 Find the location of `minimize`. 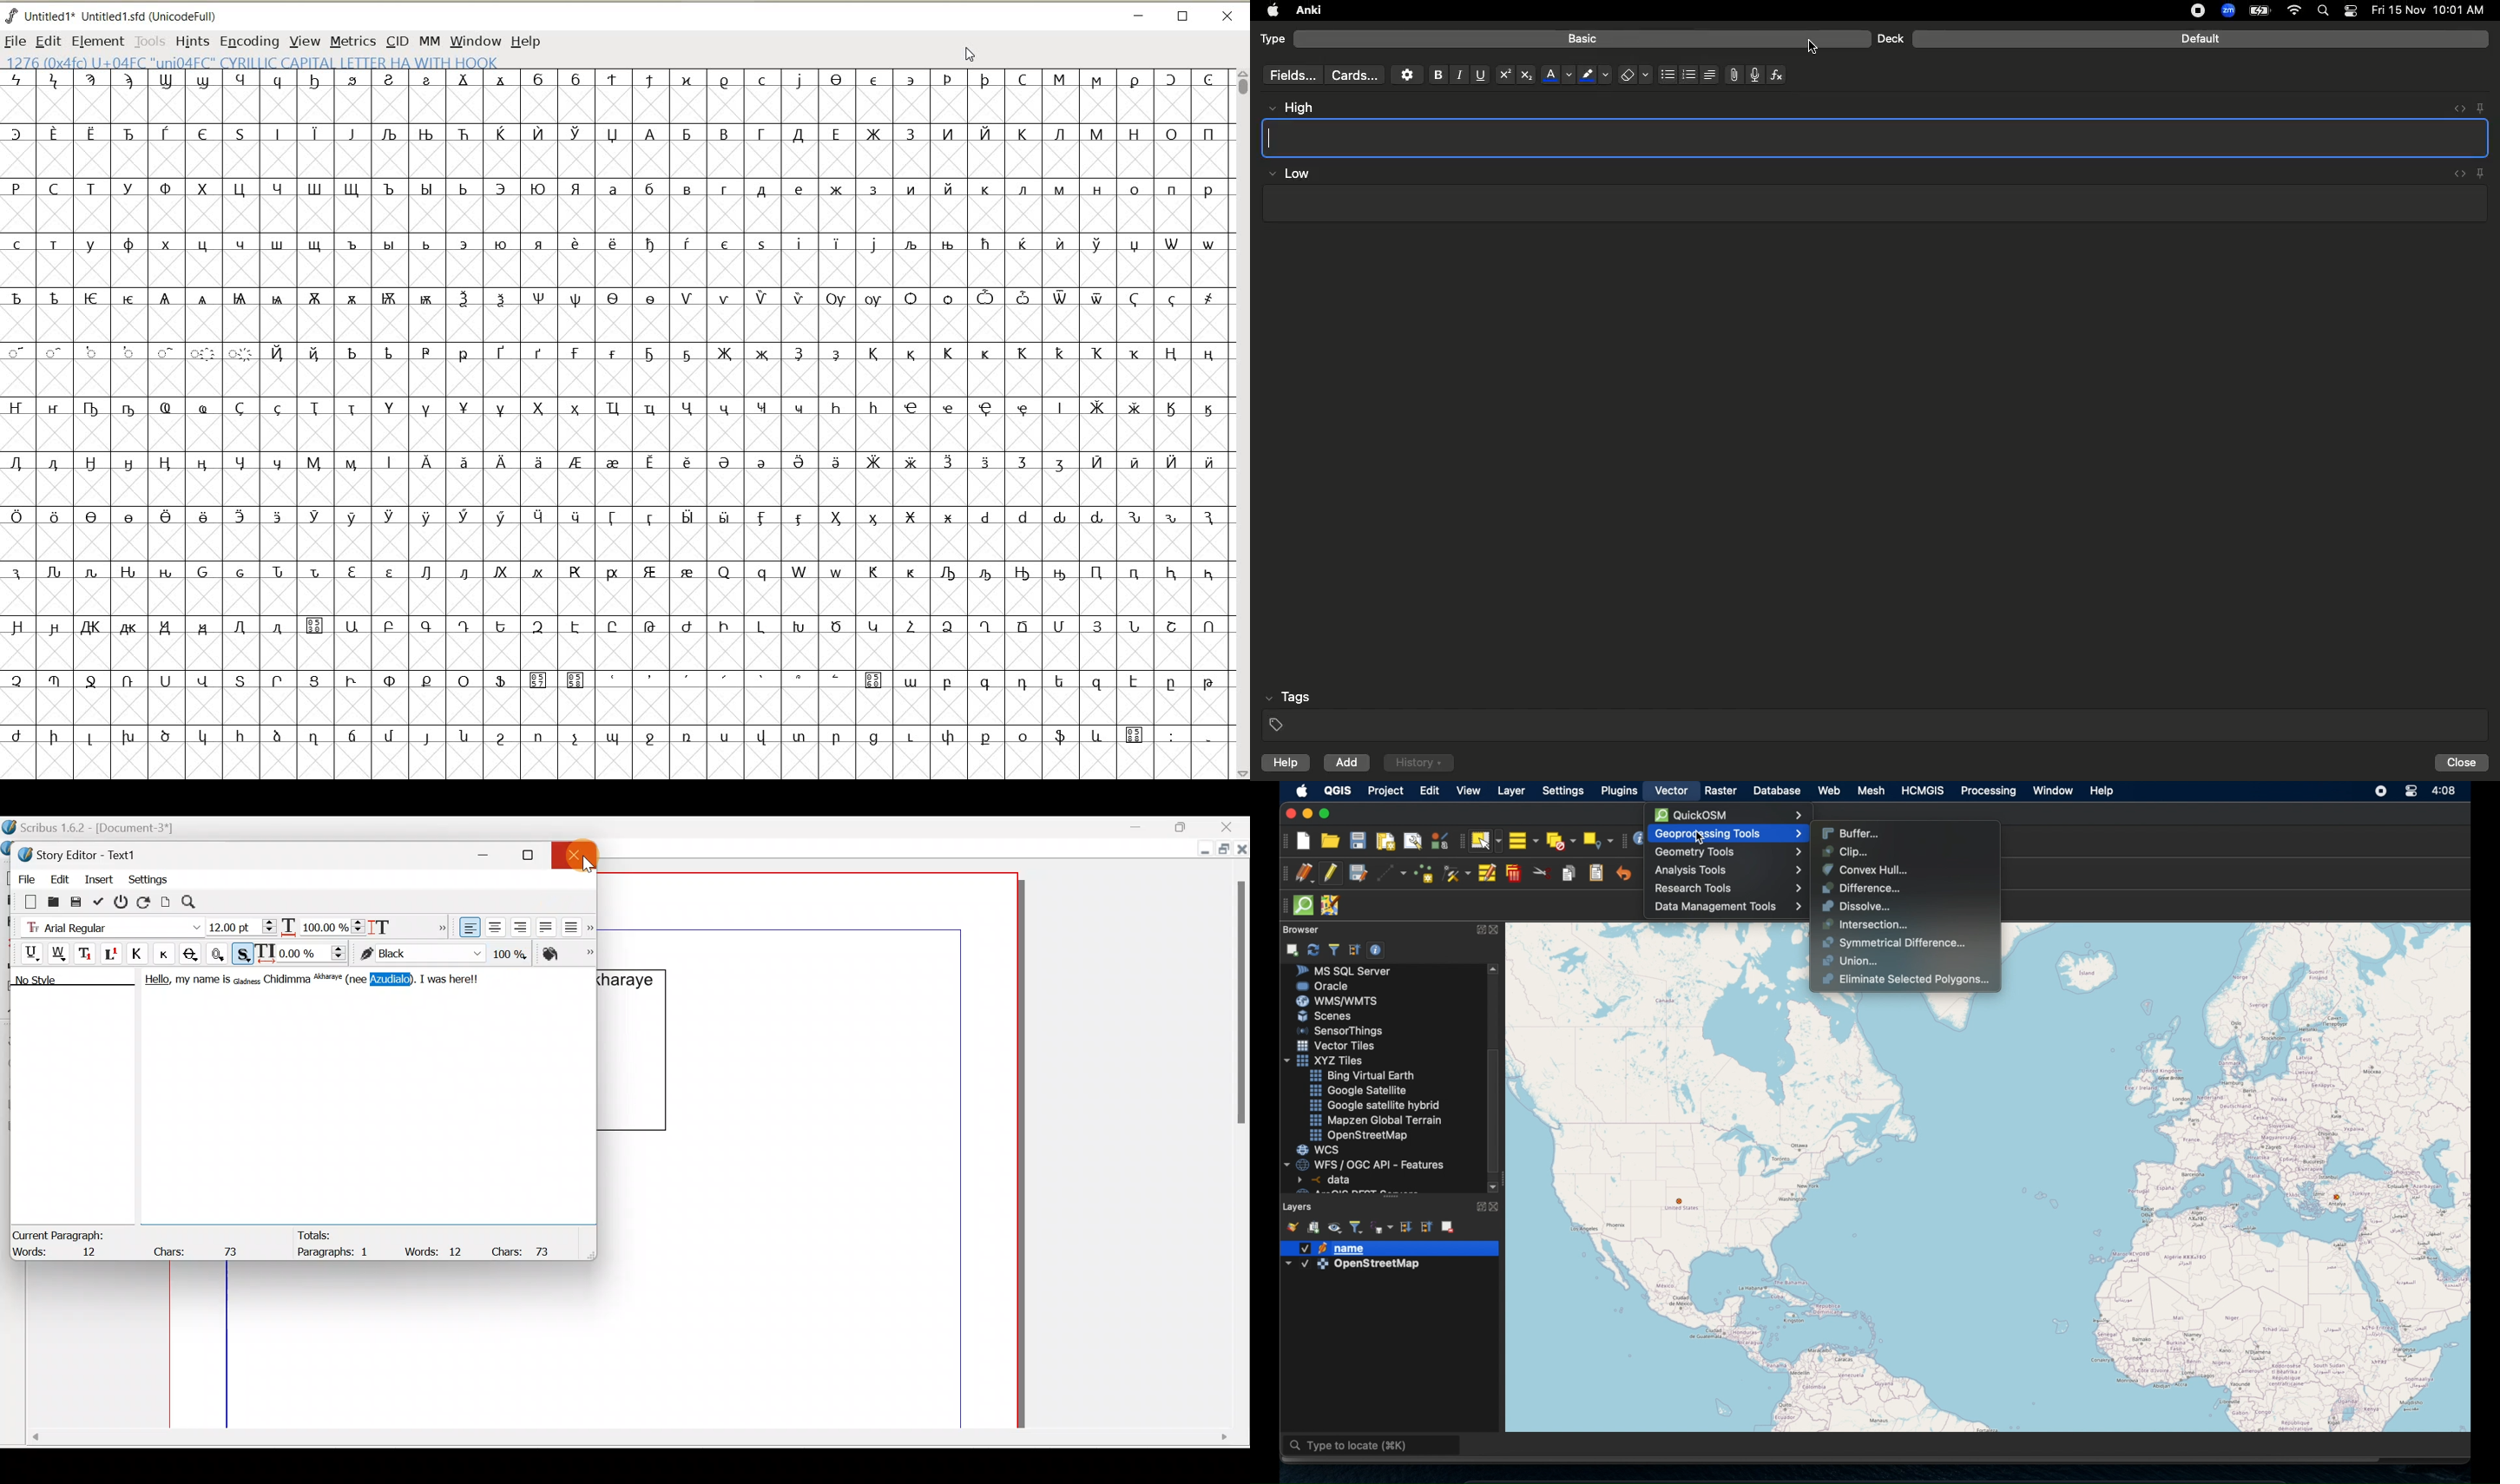

minimize is located at coordinates (1306, 814).